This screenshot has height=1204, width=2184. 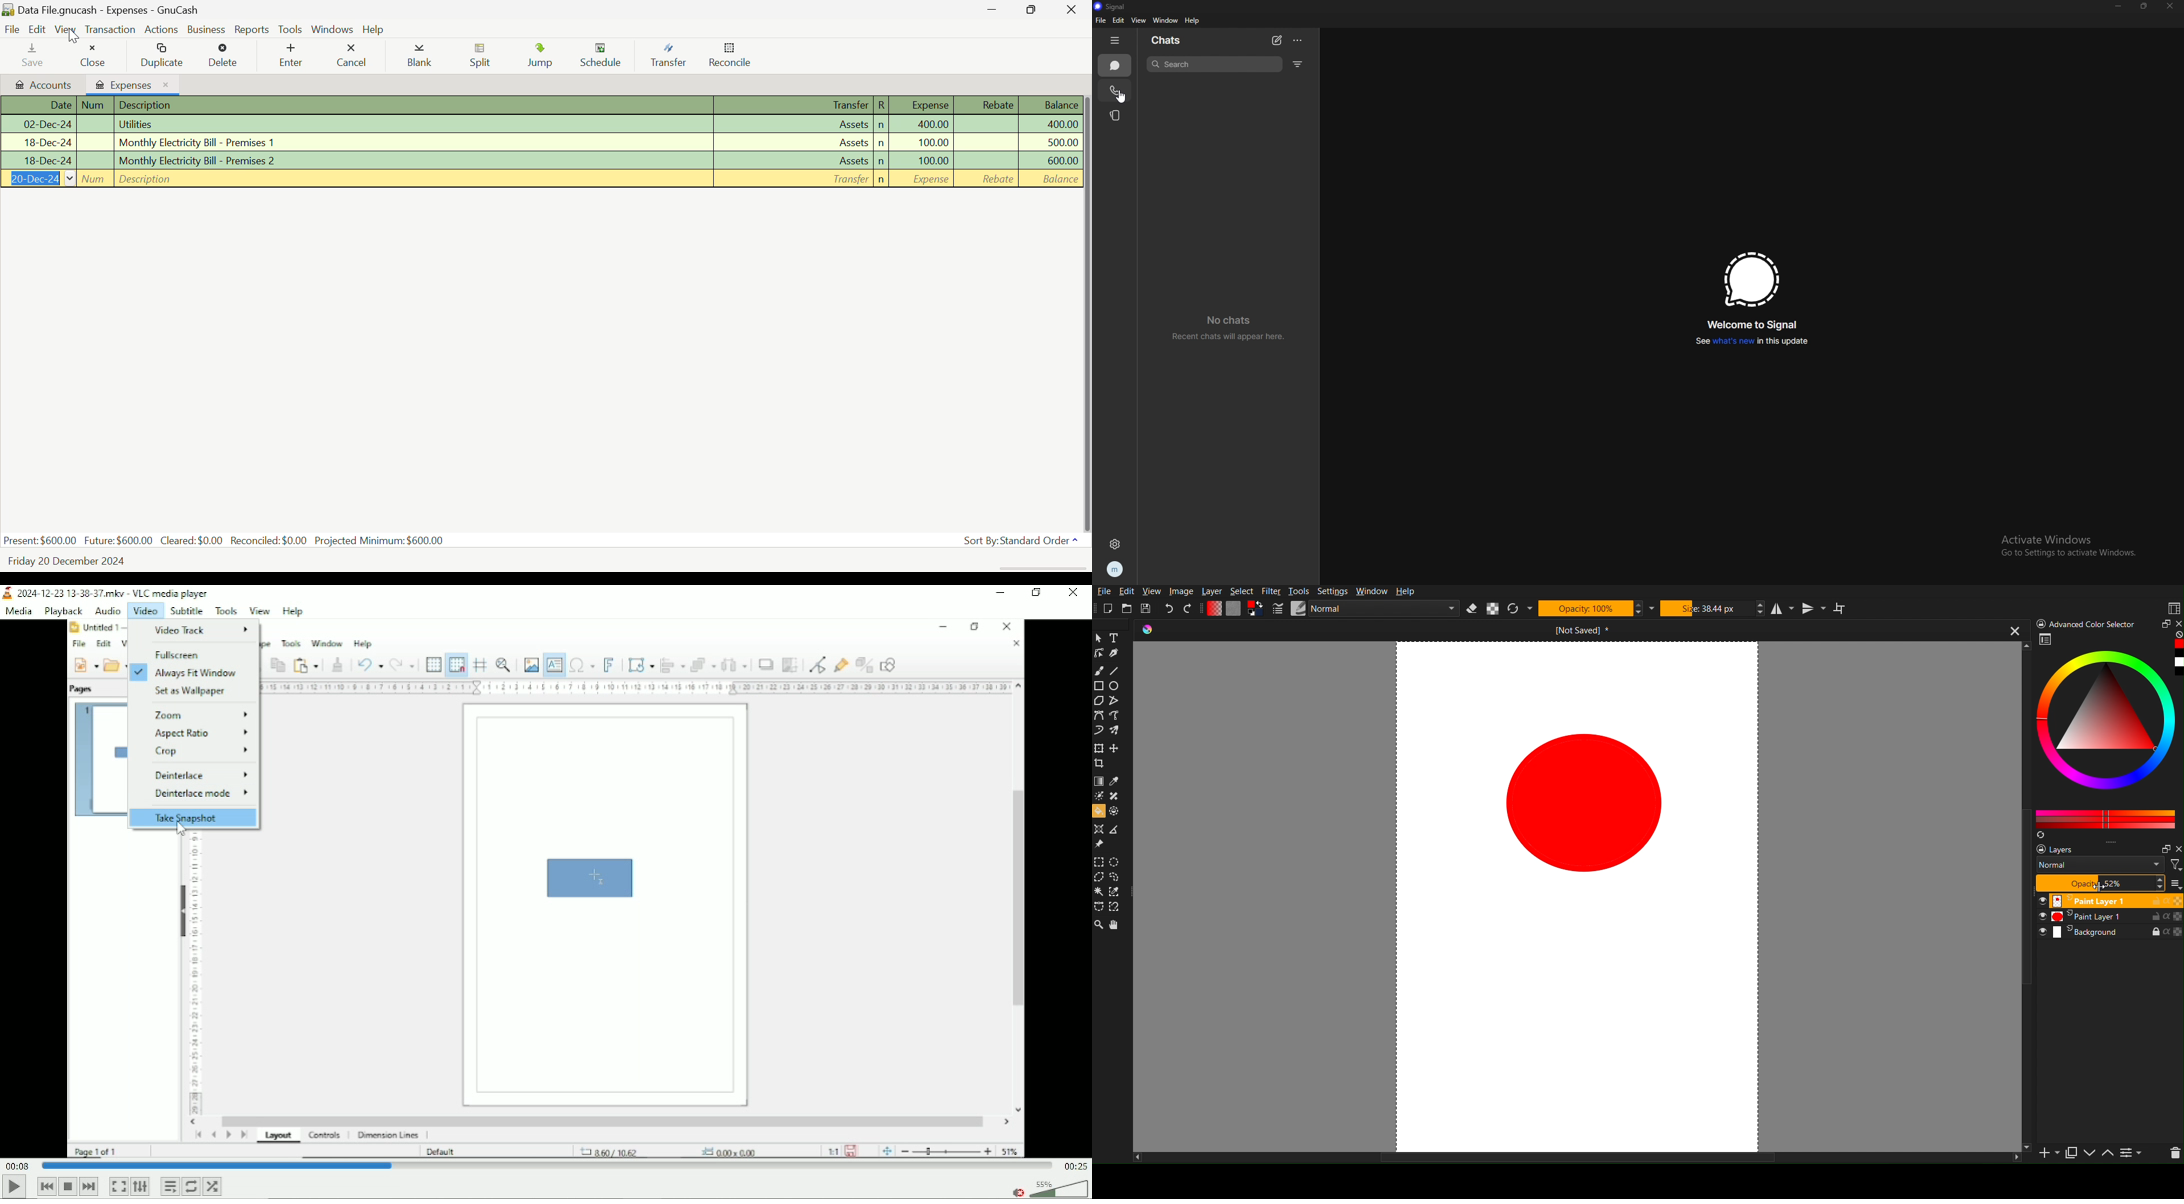 What do you see at coordinates (2111, 1155) in the screenshot?
I see `Move Down` at bounding box center [2111, 1155].